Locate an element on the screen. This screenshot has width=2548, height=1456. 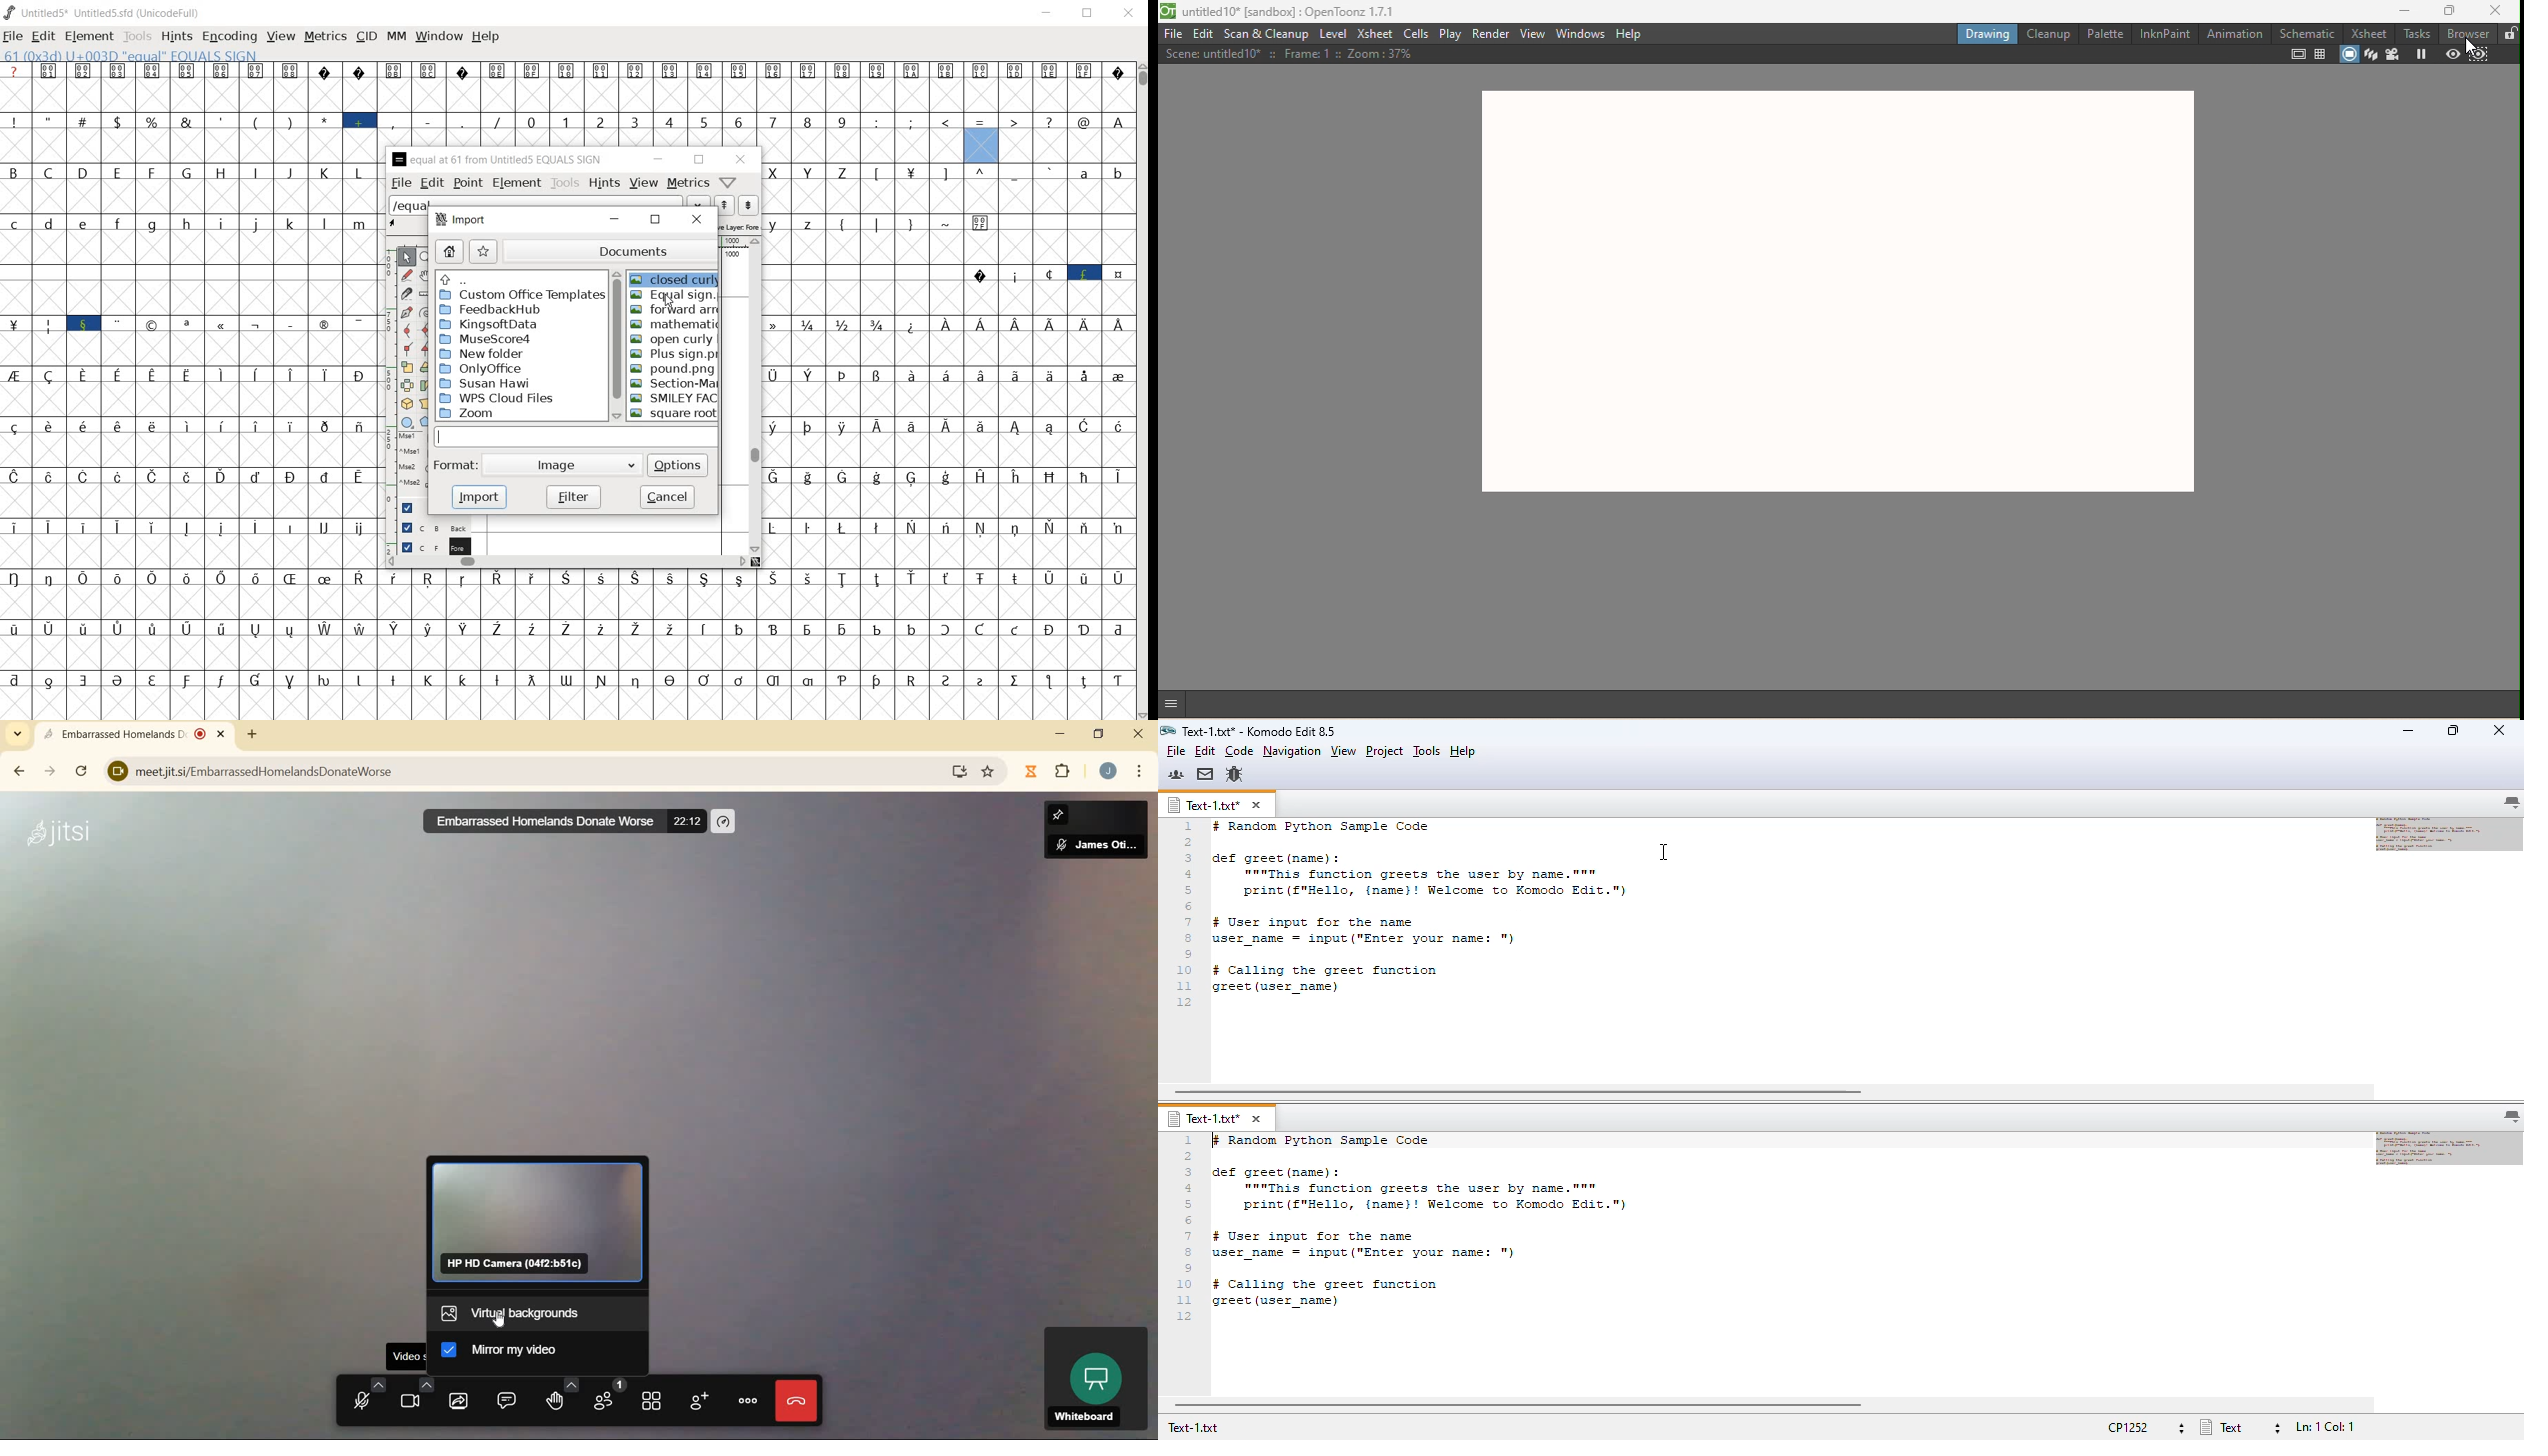
InknPaint is located at coordinates (2167, 34).